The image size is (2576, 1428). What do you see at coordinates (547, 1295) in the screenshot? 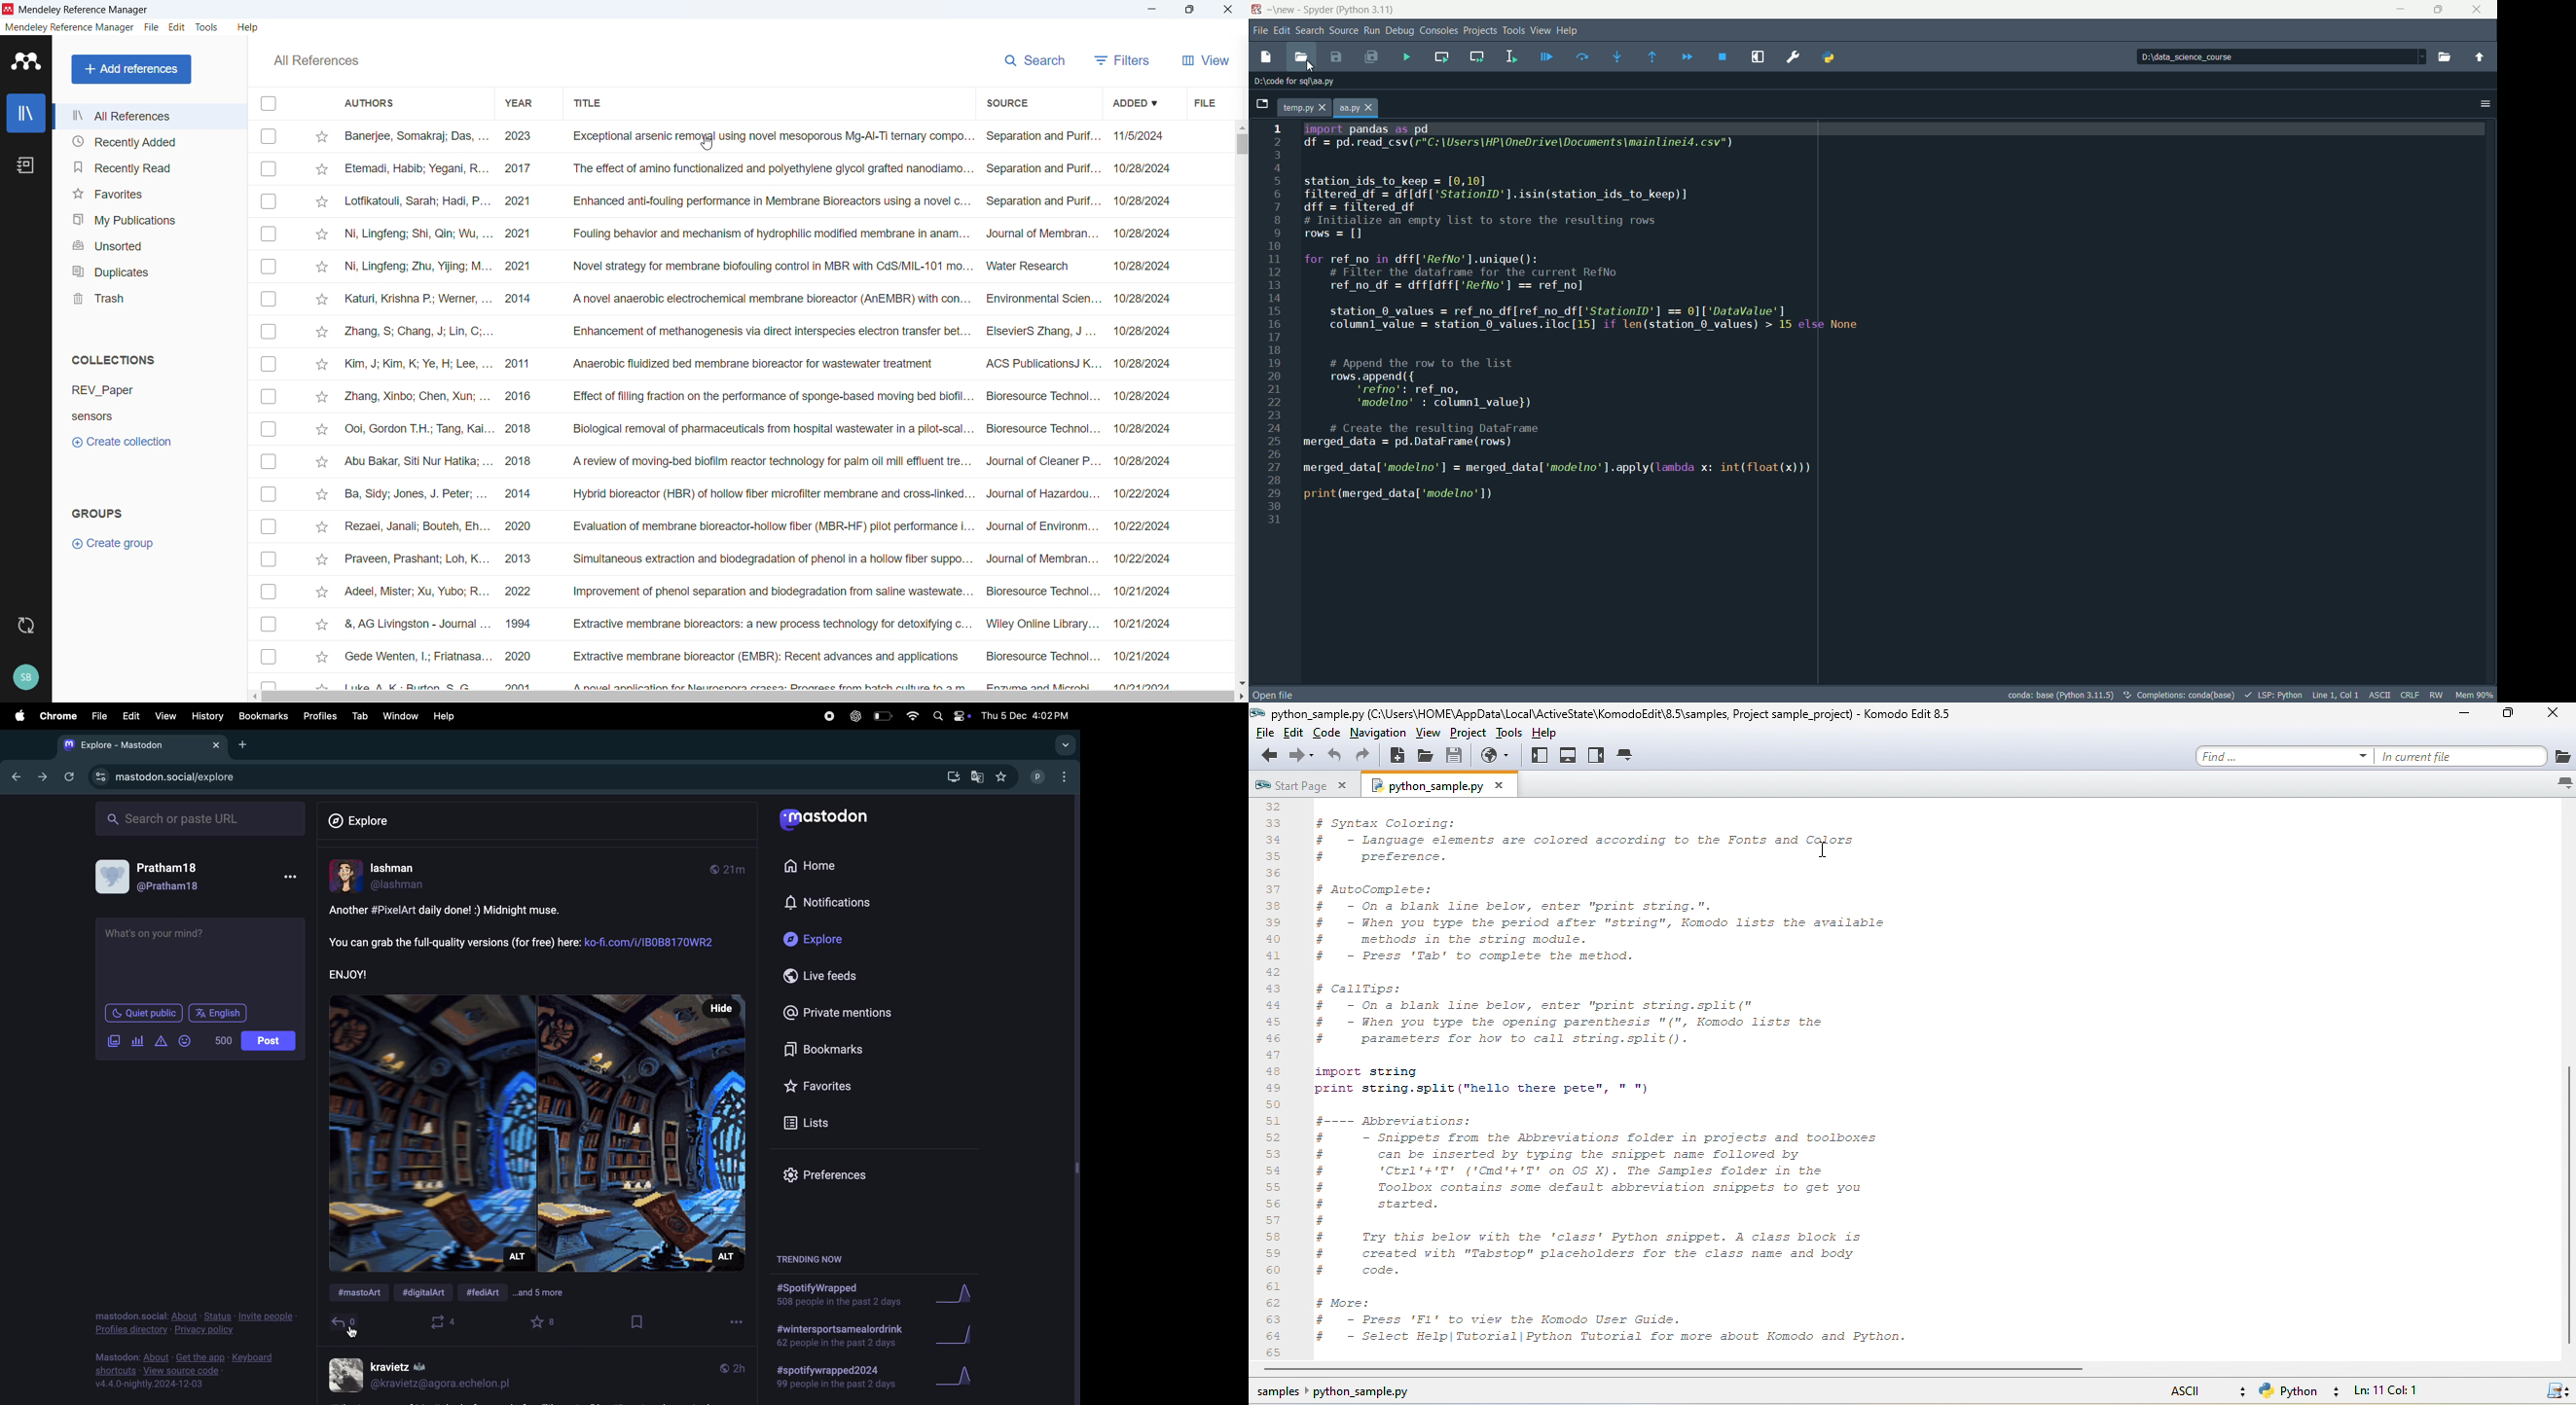
I see `and 5 more` at bounding box center [547, 1295].